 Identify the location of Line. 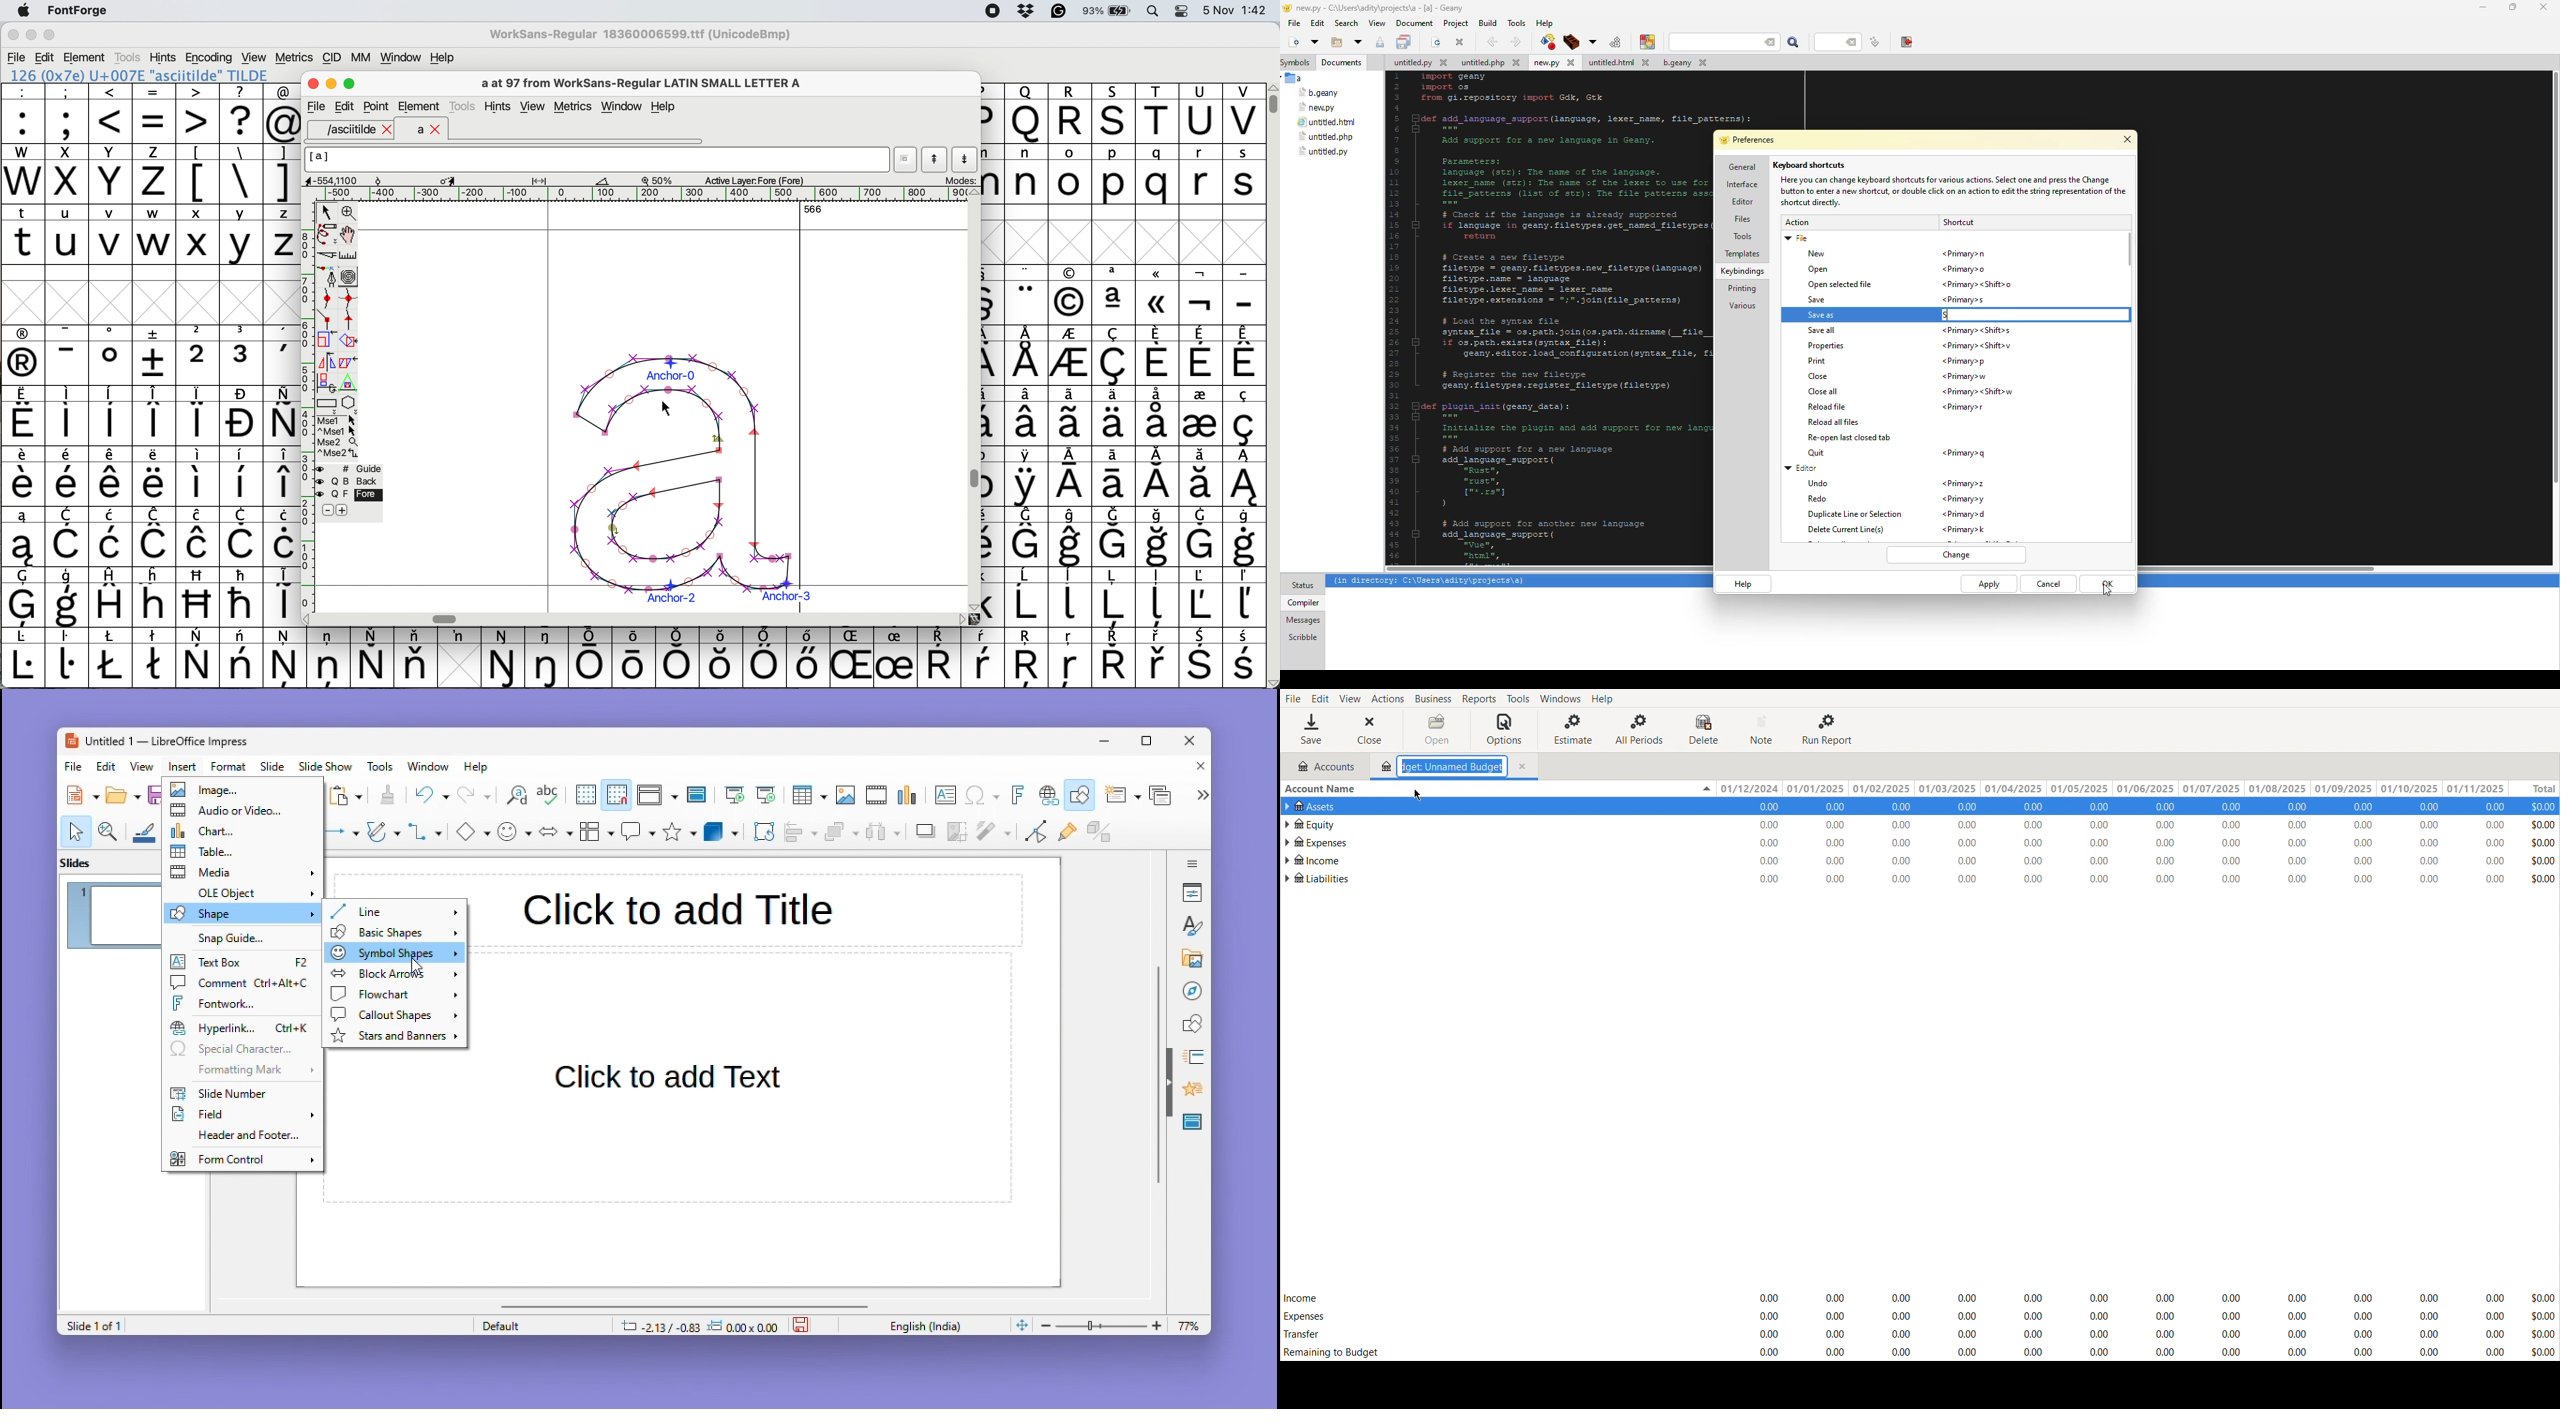
(394, 911).